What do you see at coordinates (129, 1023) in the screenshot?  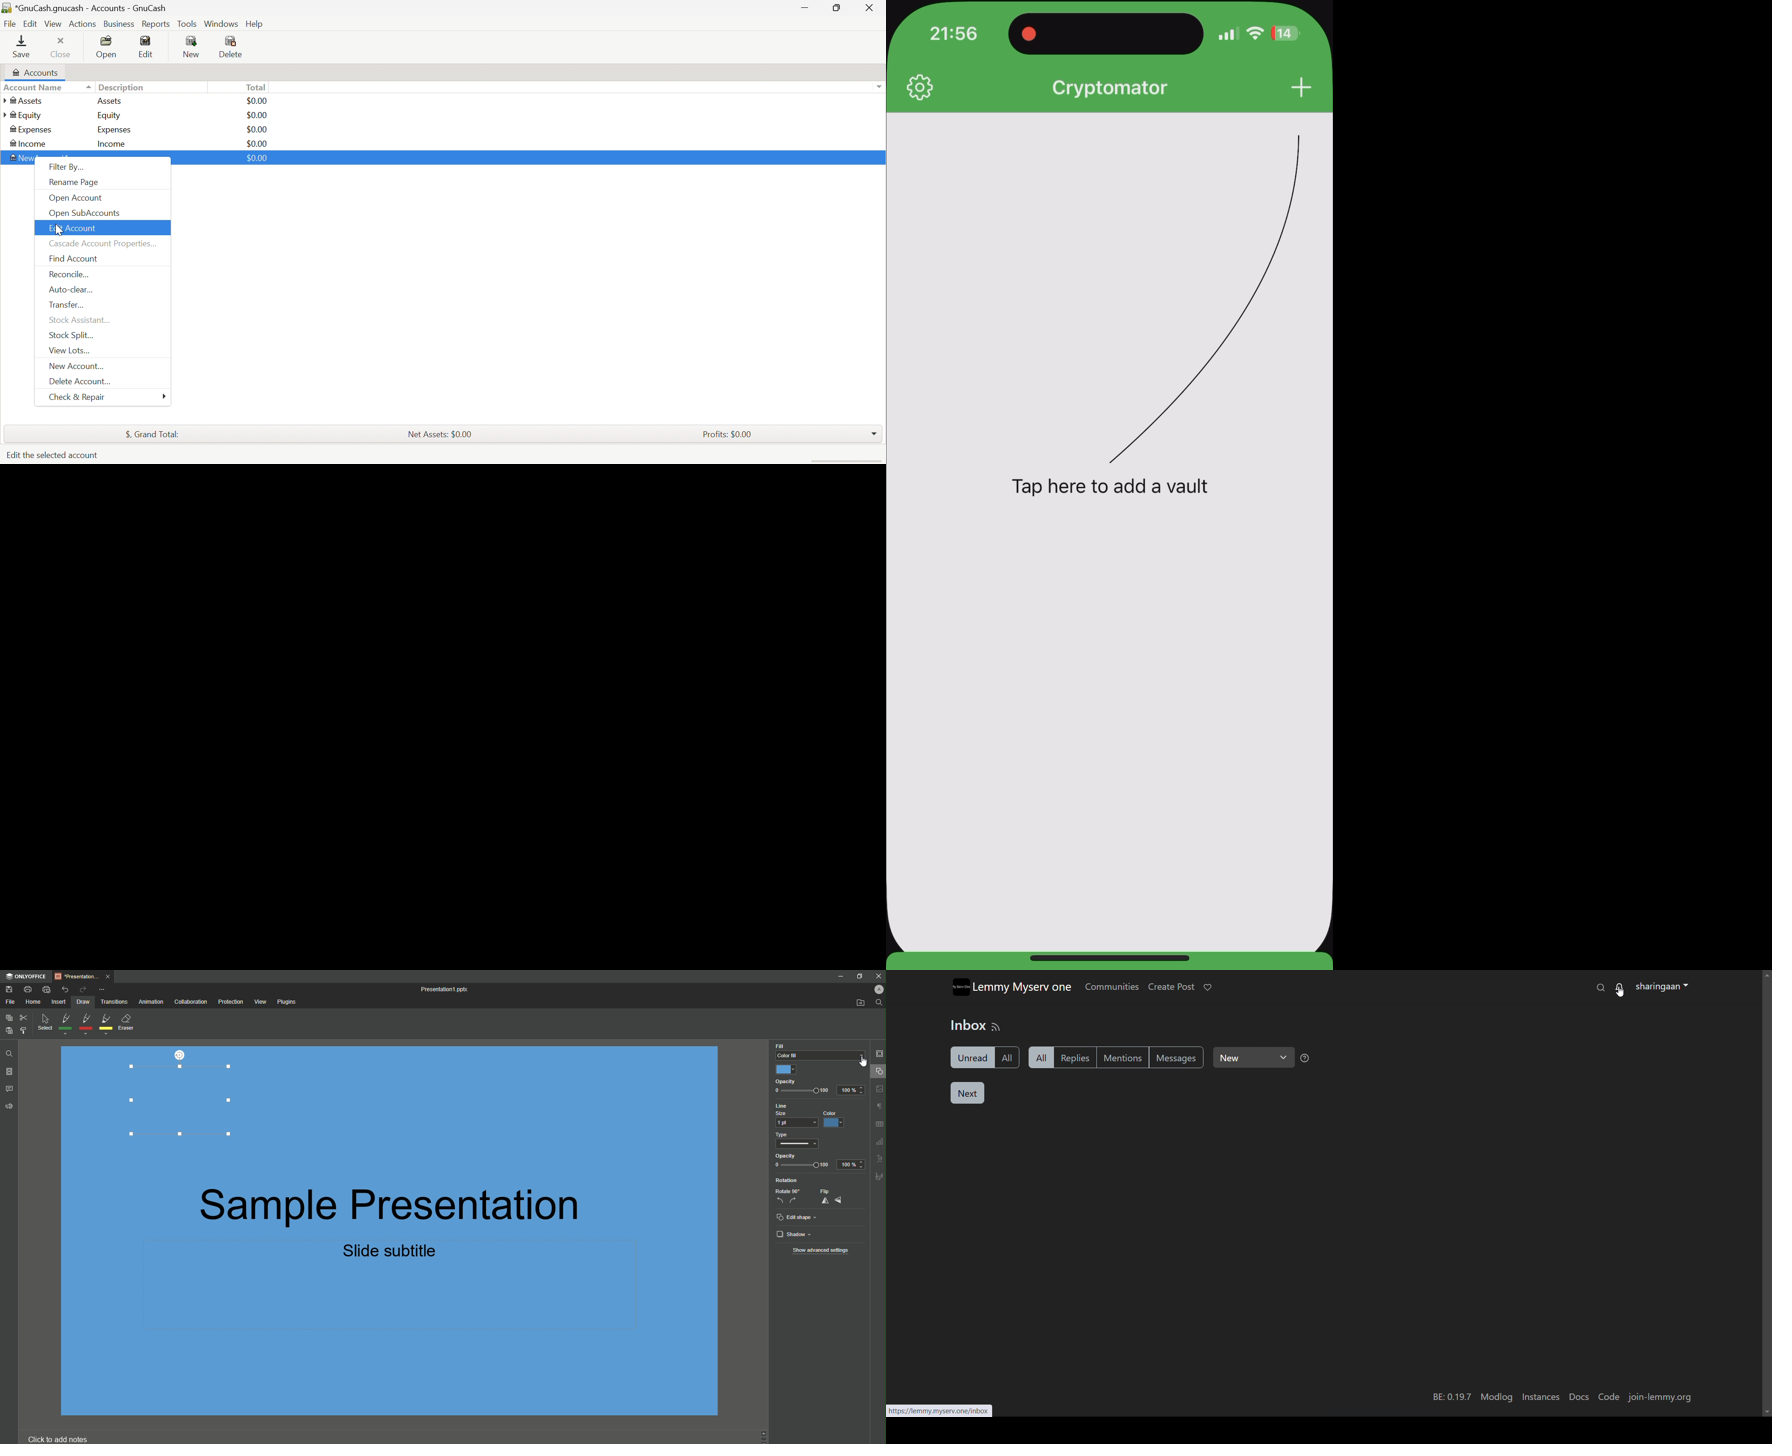 I see `Eraser` at bounding box center [129, 1023].